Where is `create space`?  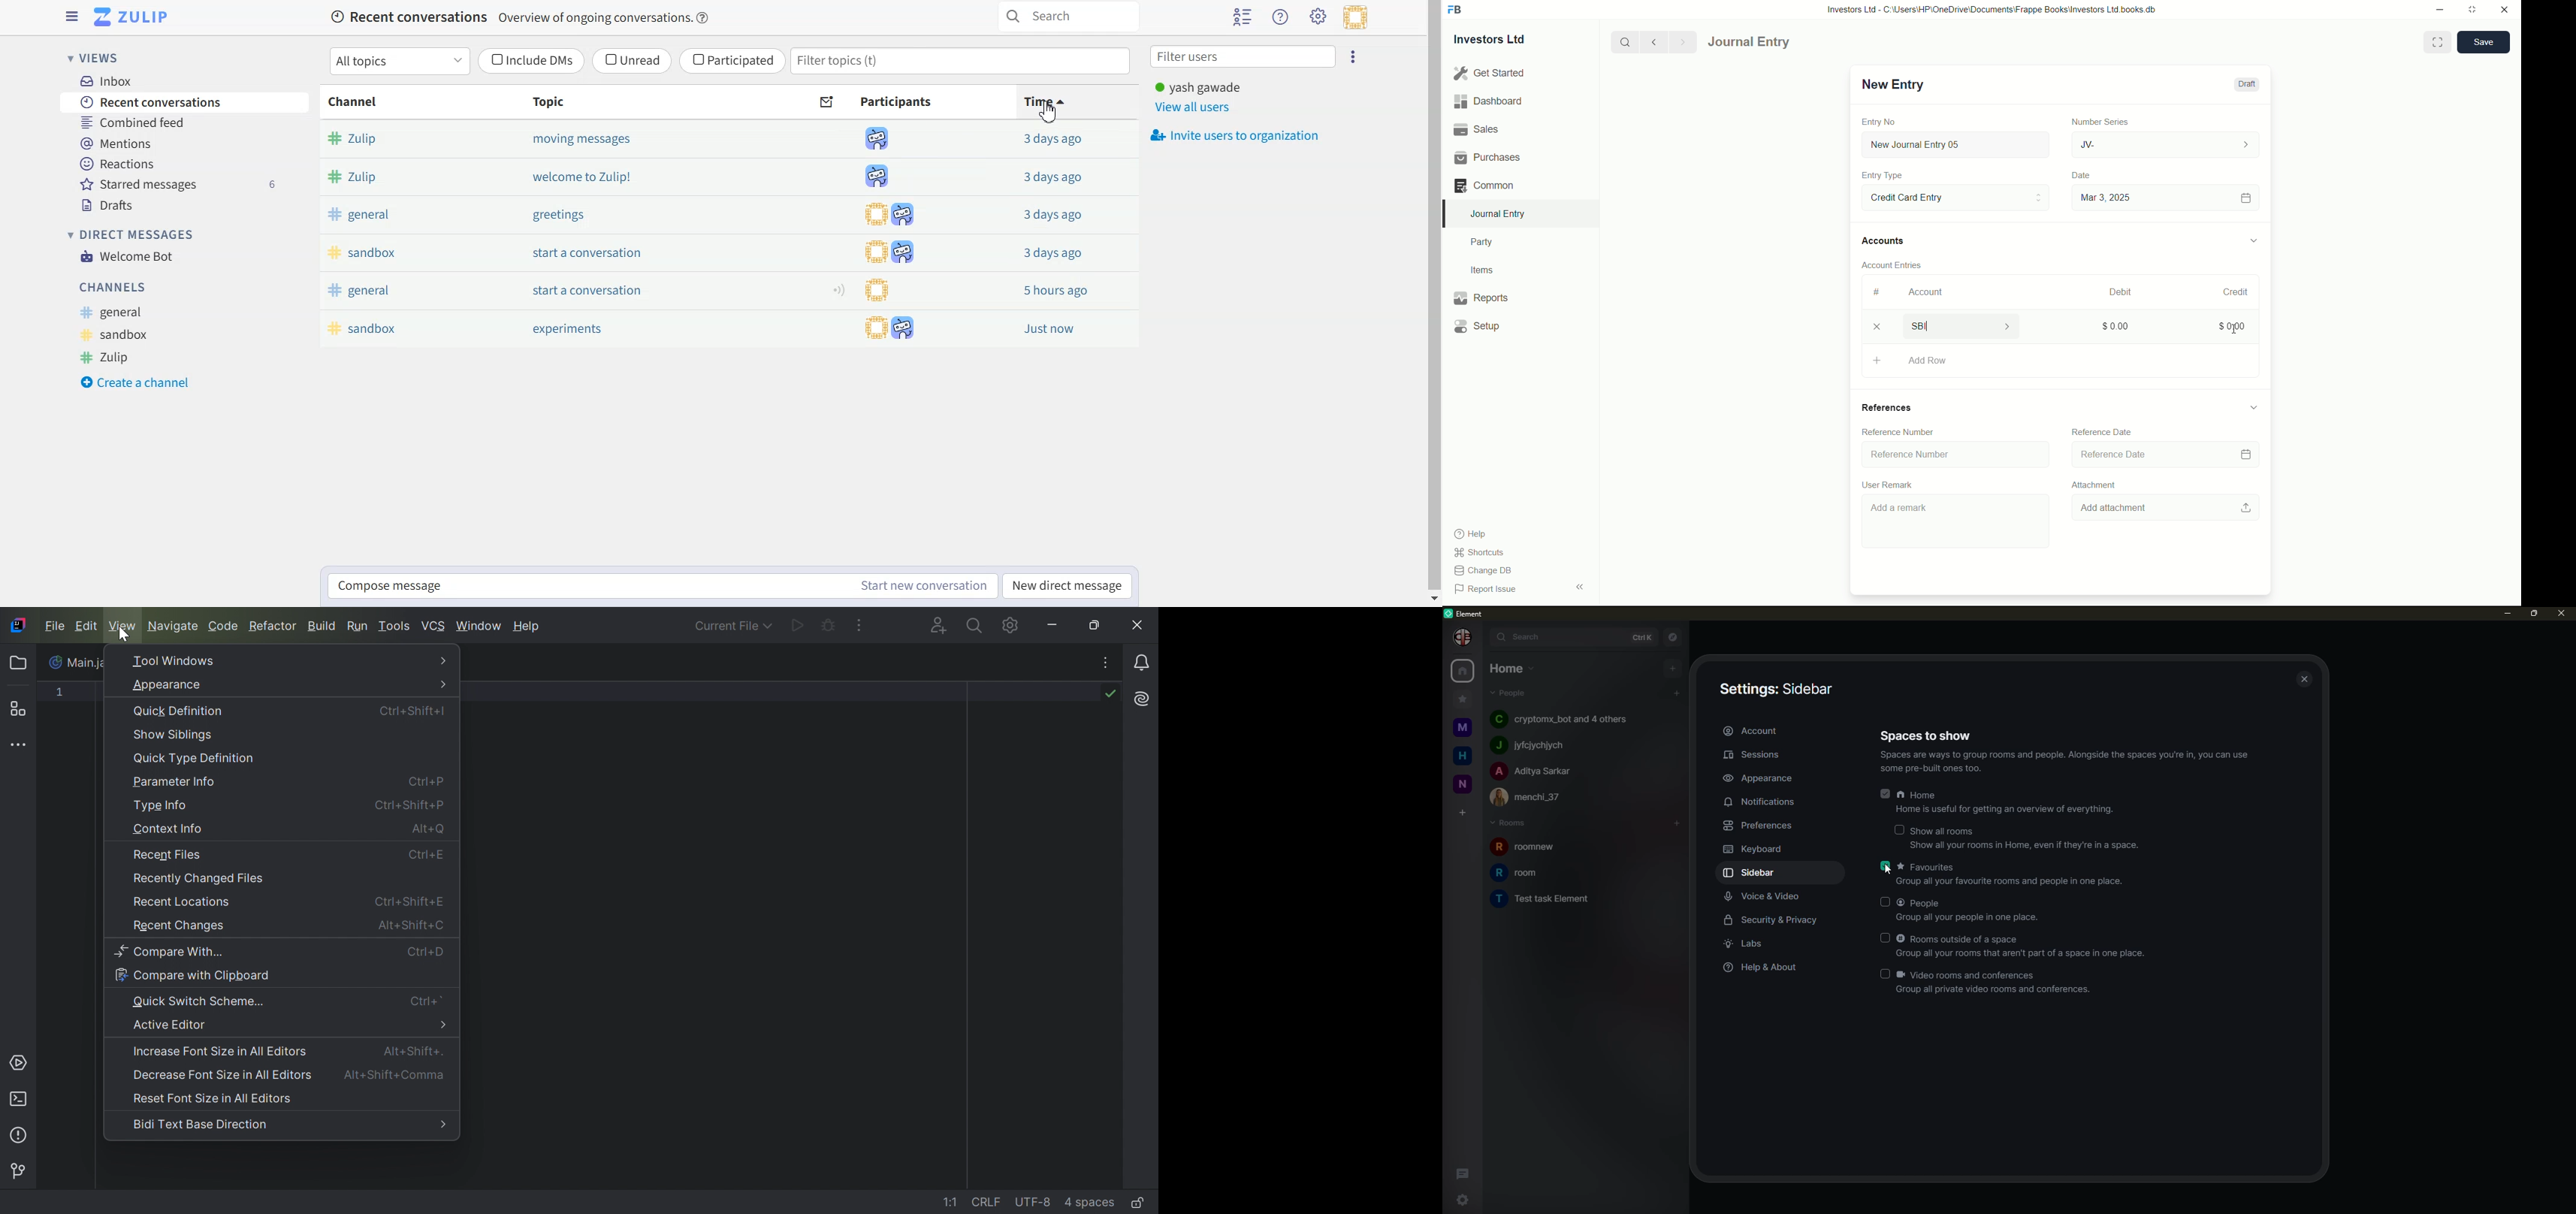 create space is located at coordinates (1461, 812).